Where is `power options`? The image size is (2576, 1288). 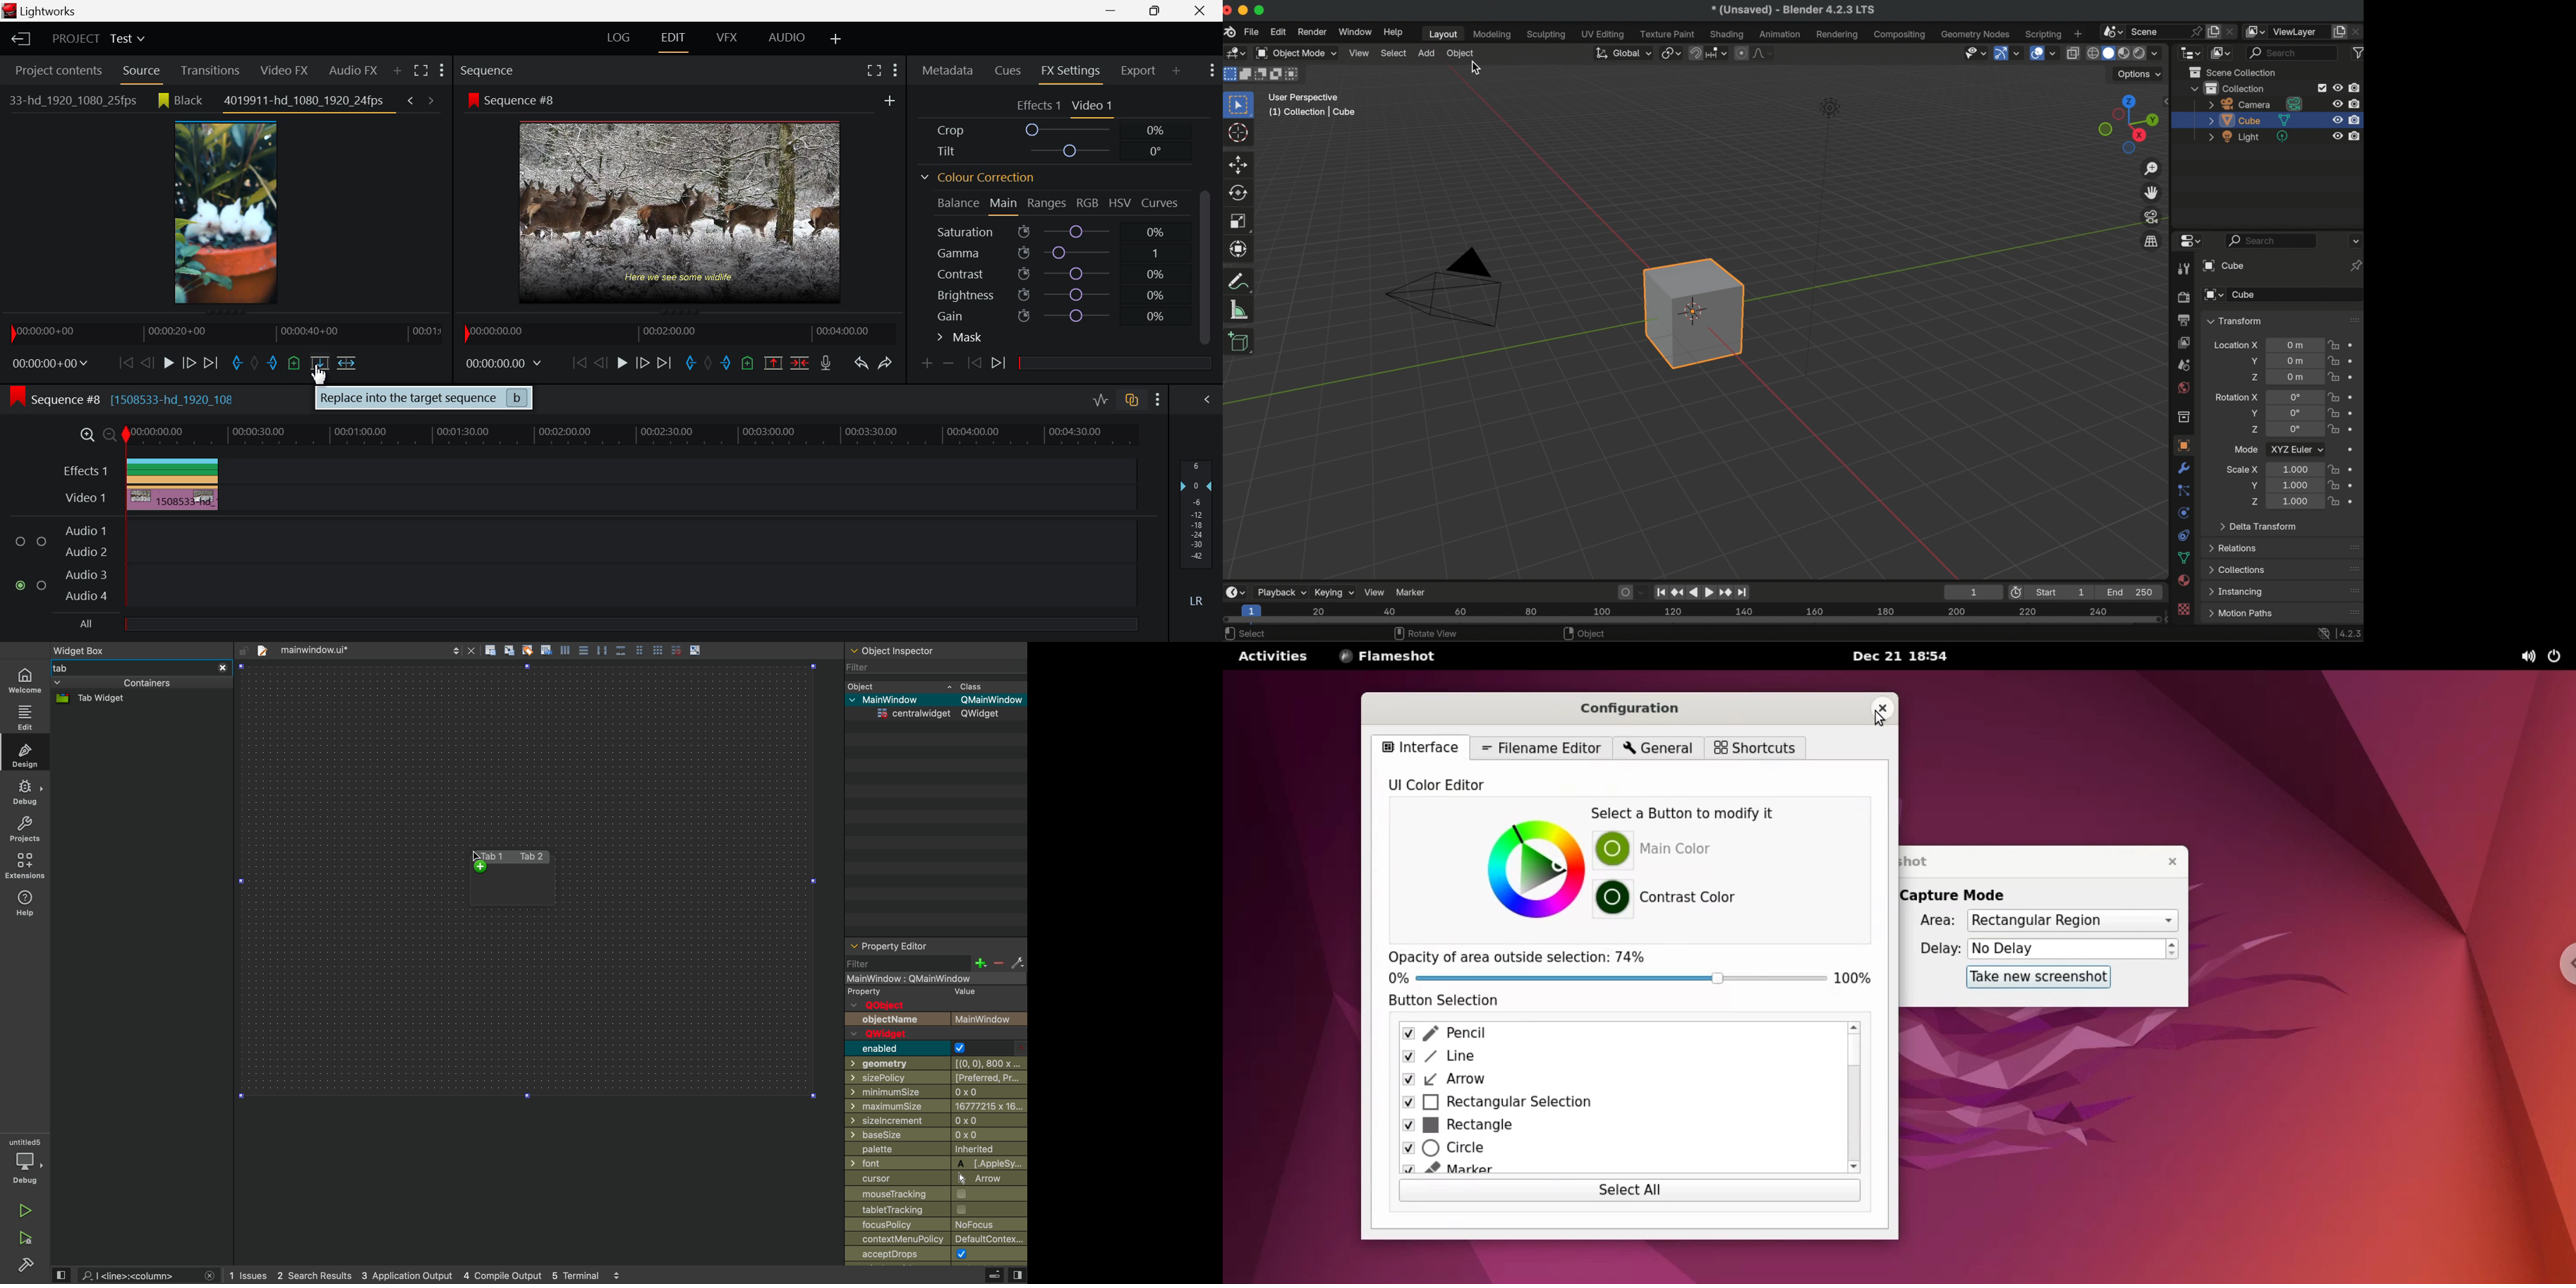 power options is located at coordinates (2558, 657).